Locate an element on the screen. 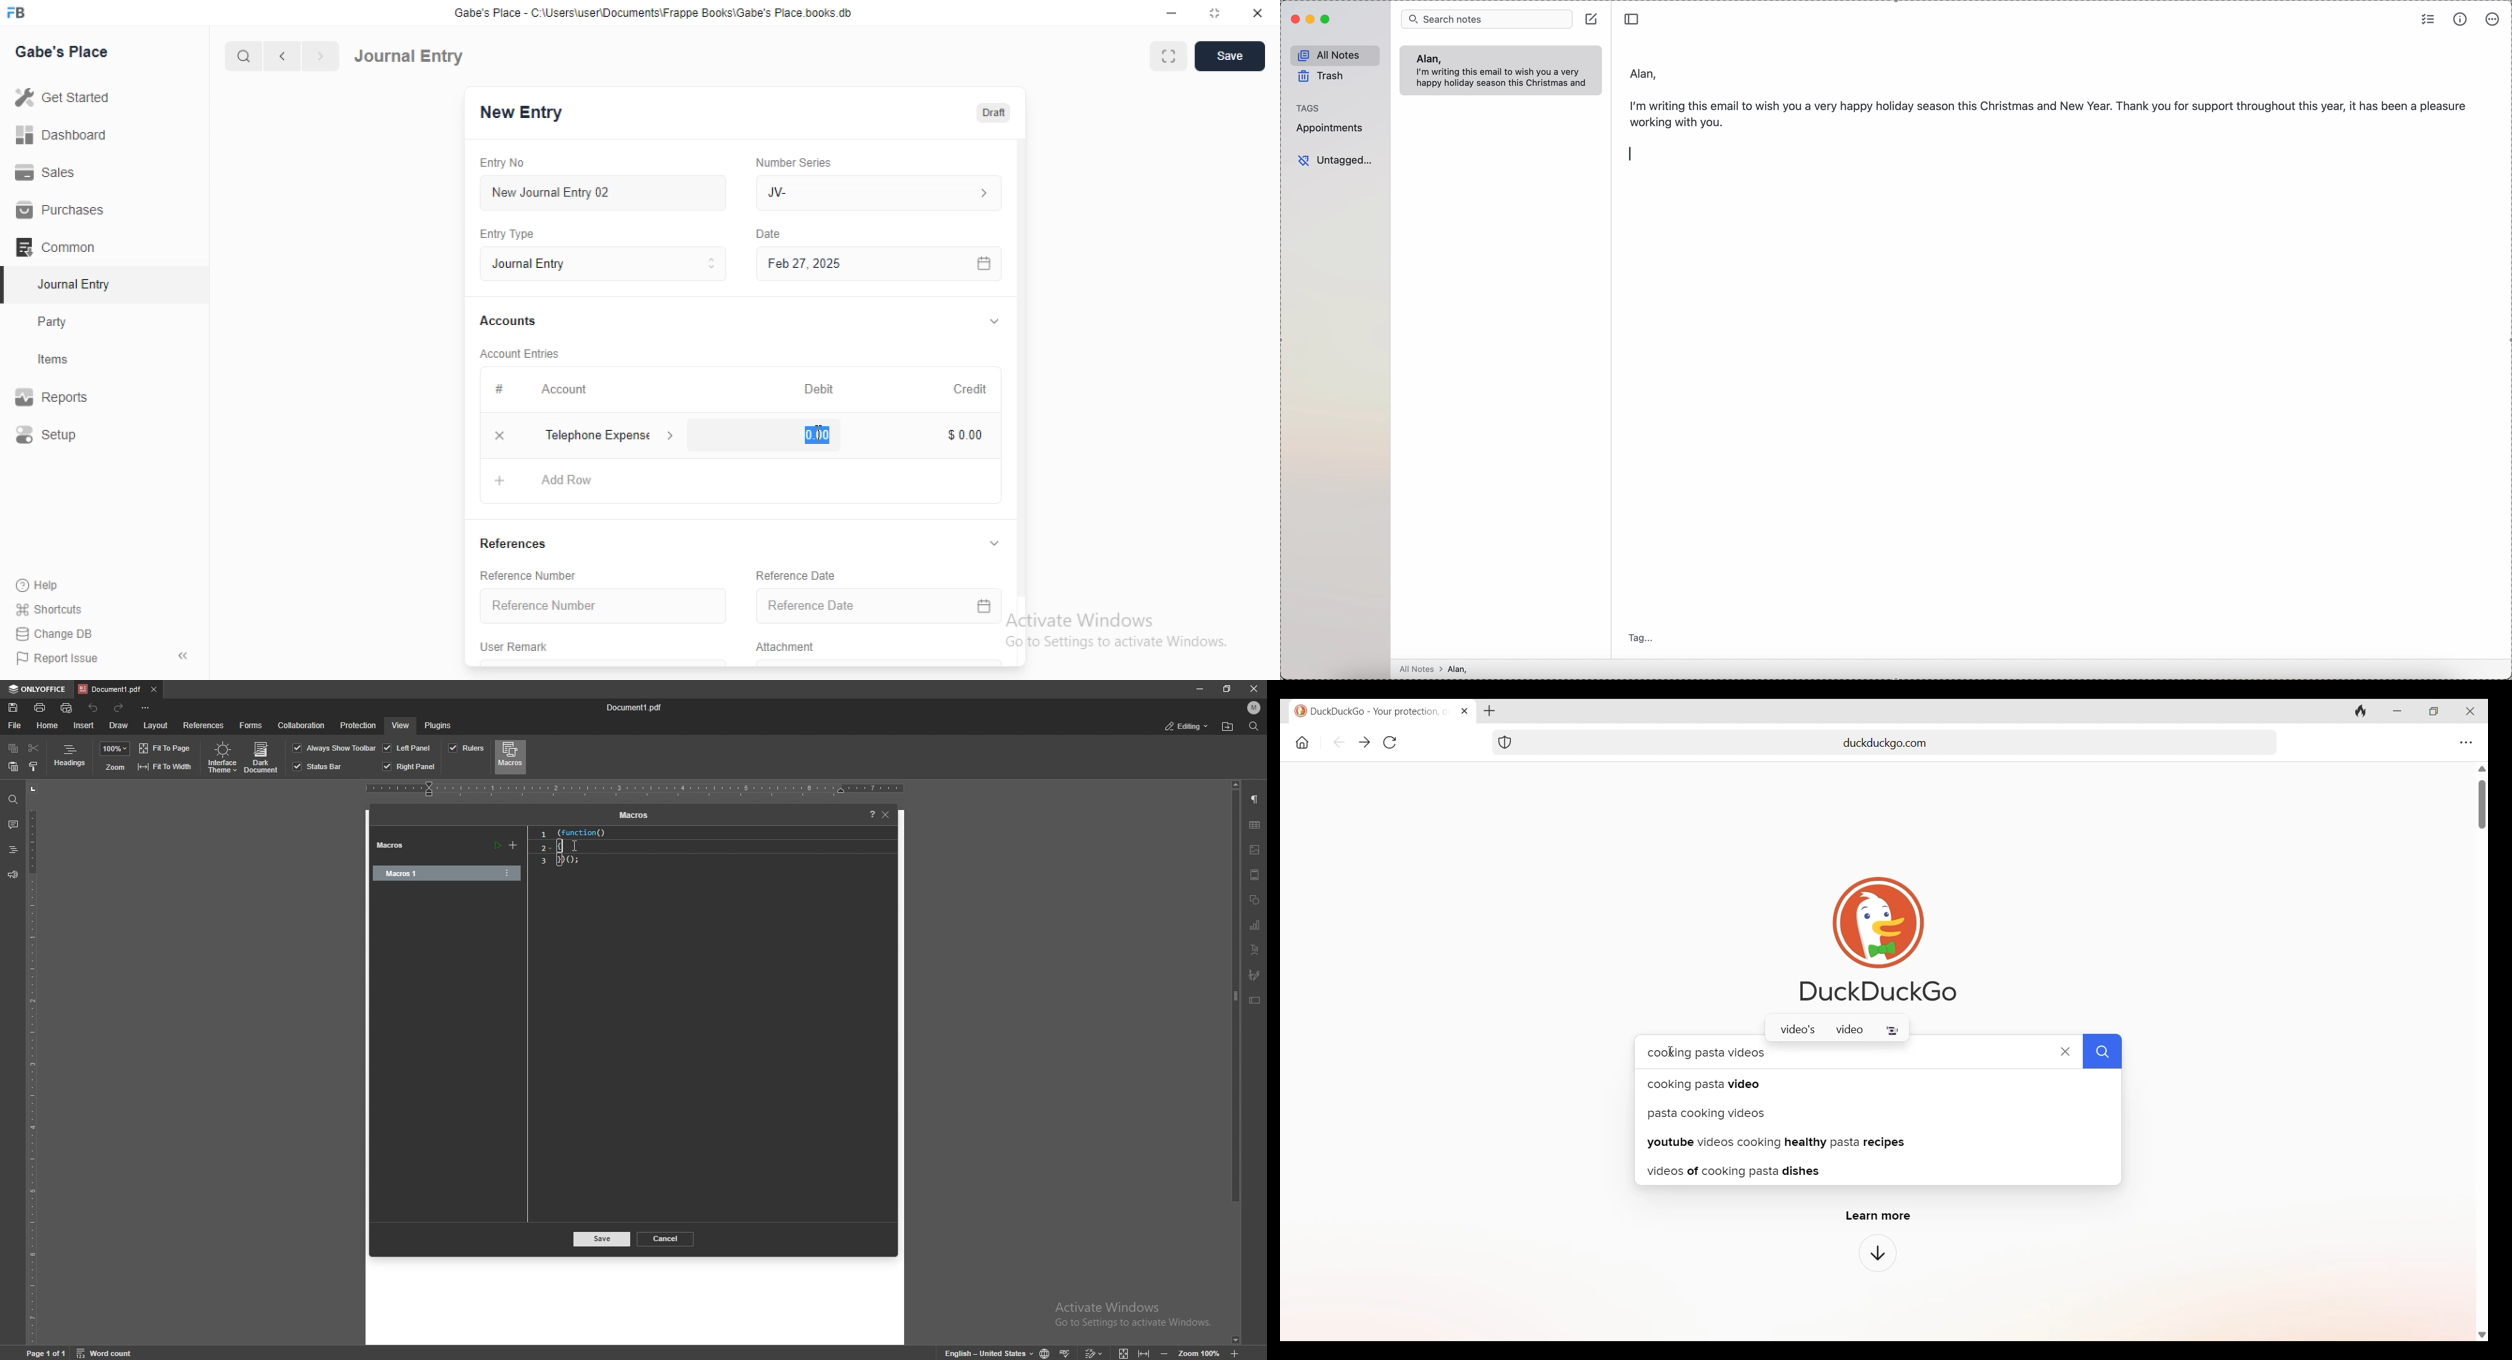 This screenshot has height=1372, width=2520. Setup is located at coordinates (49, 434).